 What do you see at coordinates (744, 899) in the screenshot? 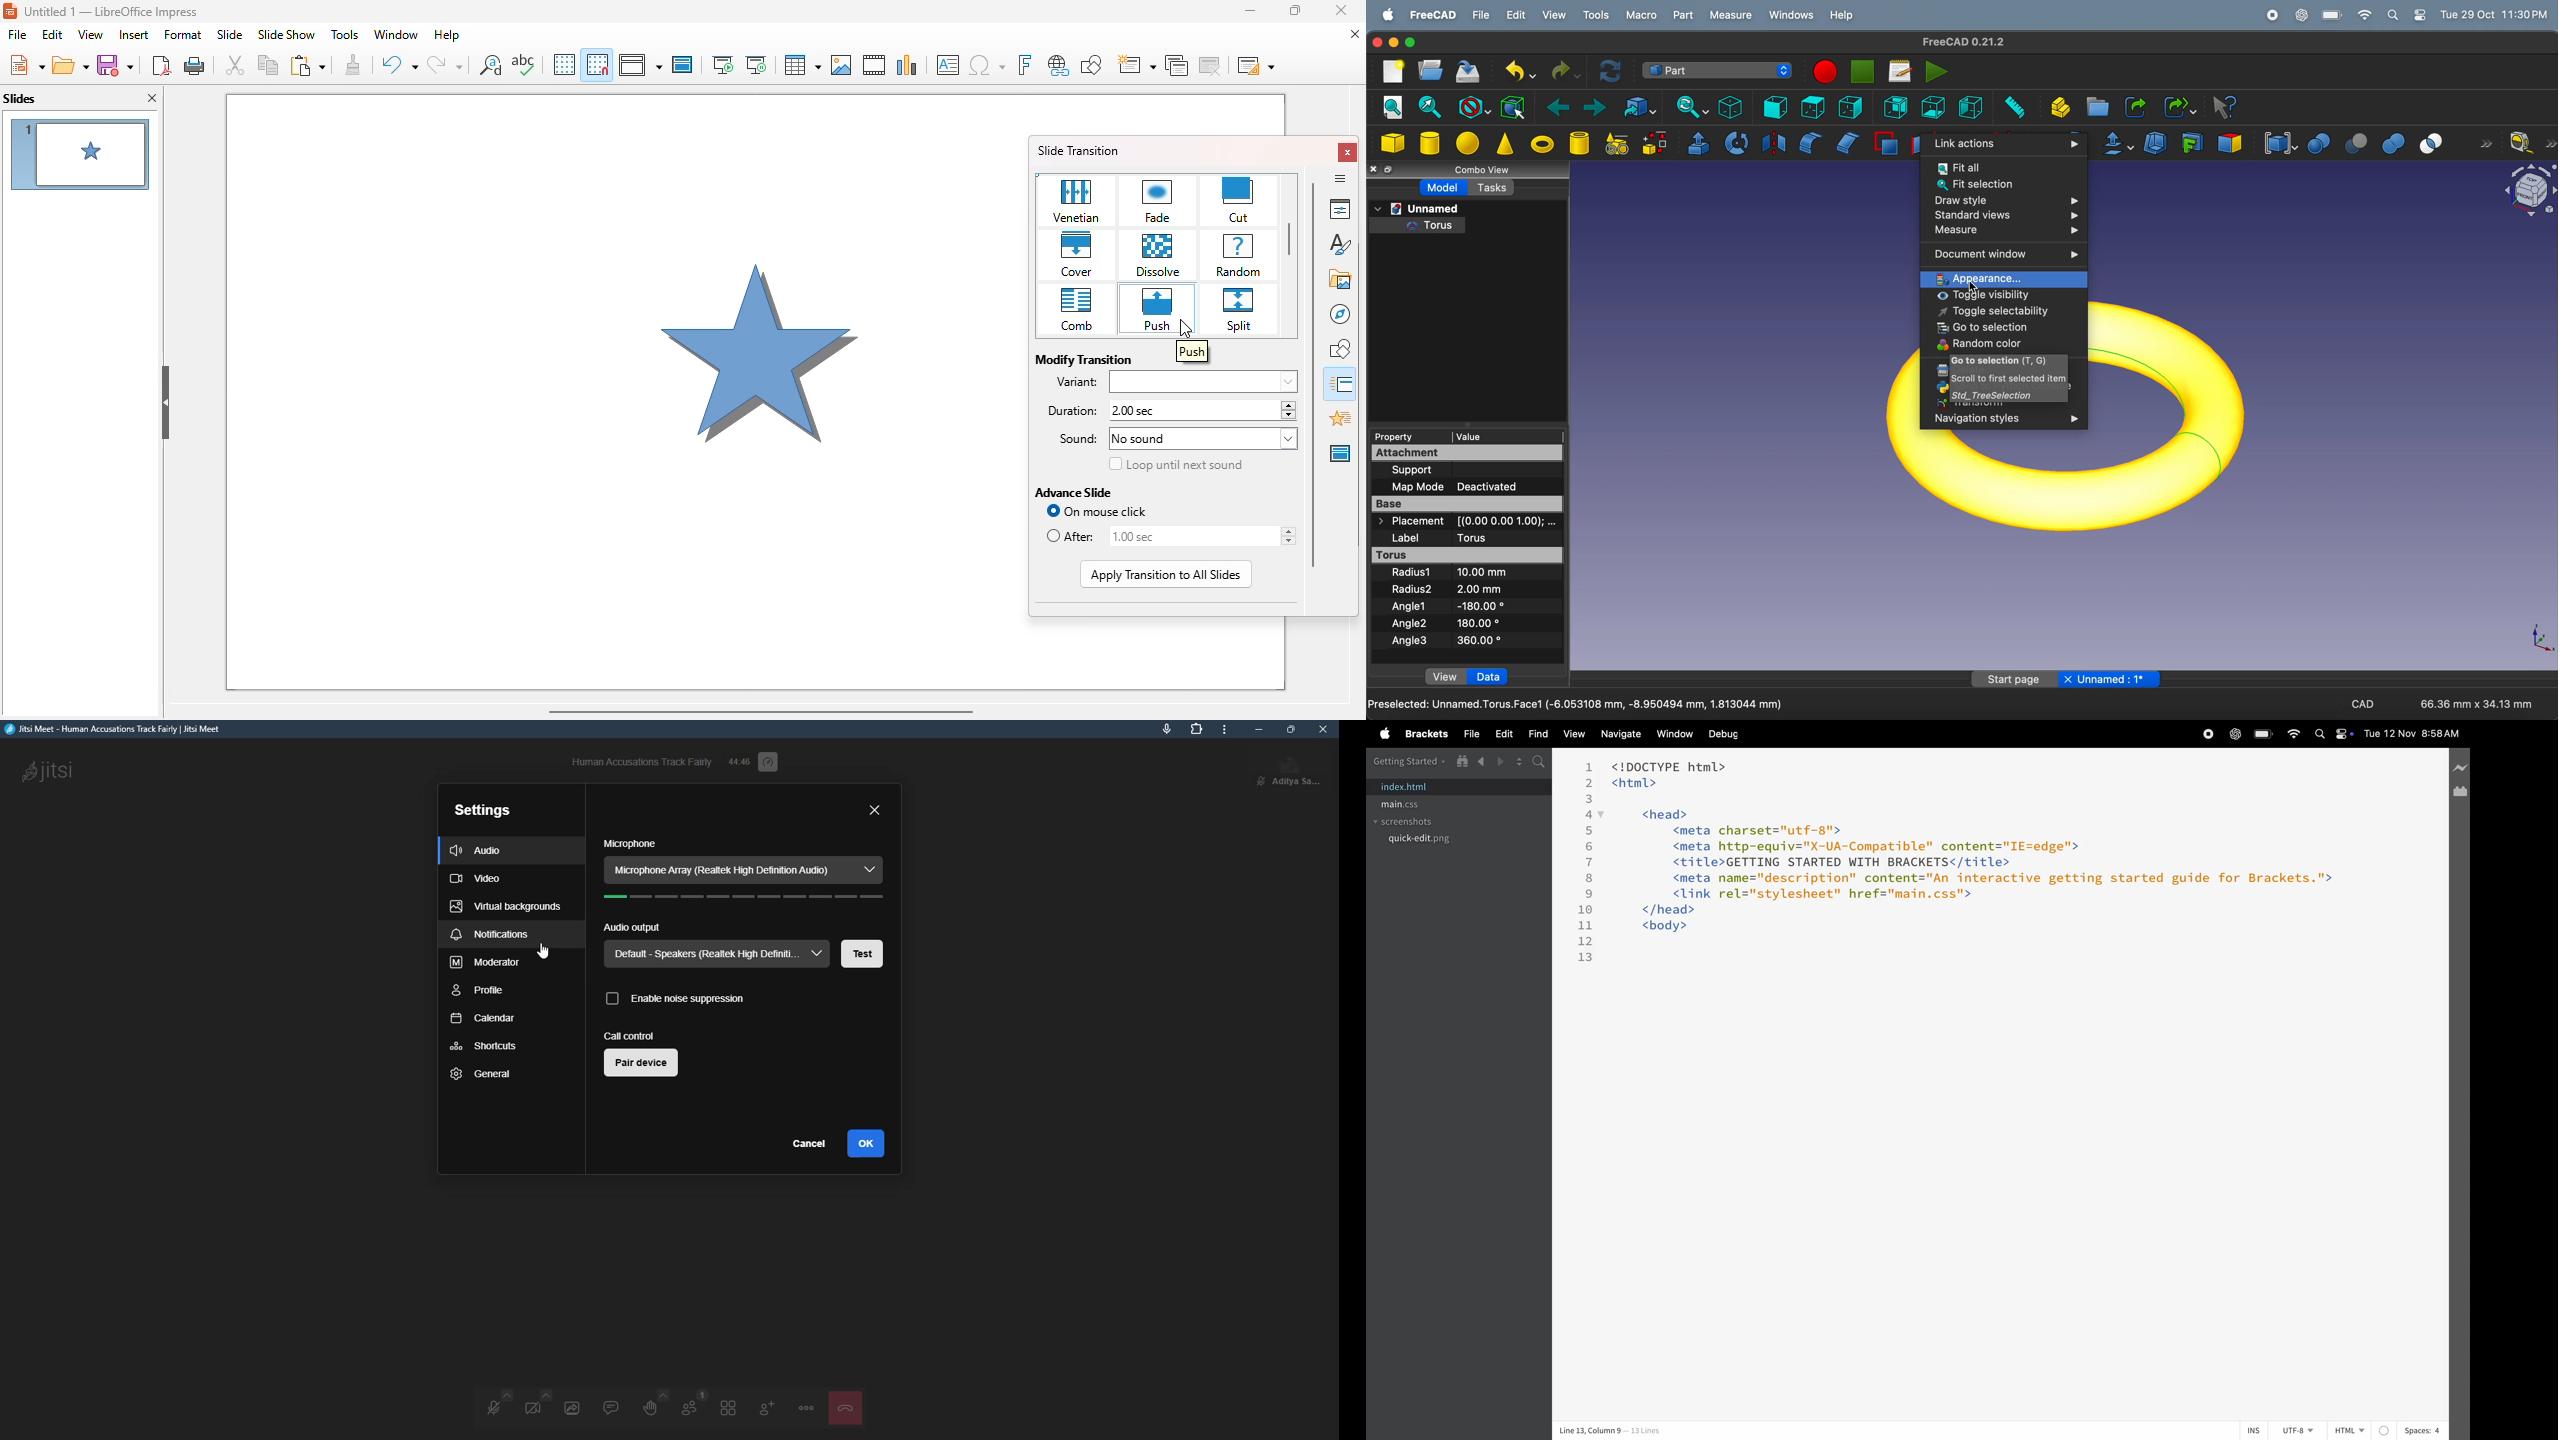
I see `mic level` at bounding box center [744, 899].